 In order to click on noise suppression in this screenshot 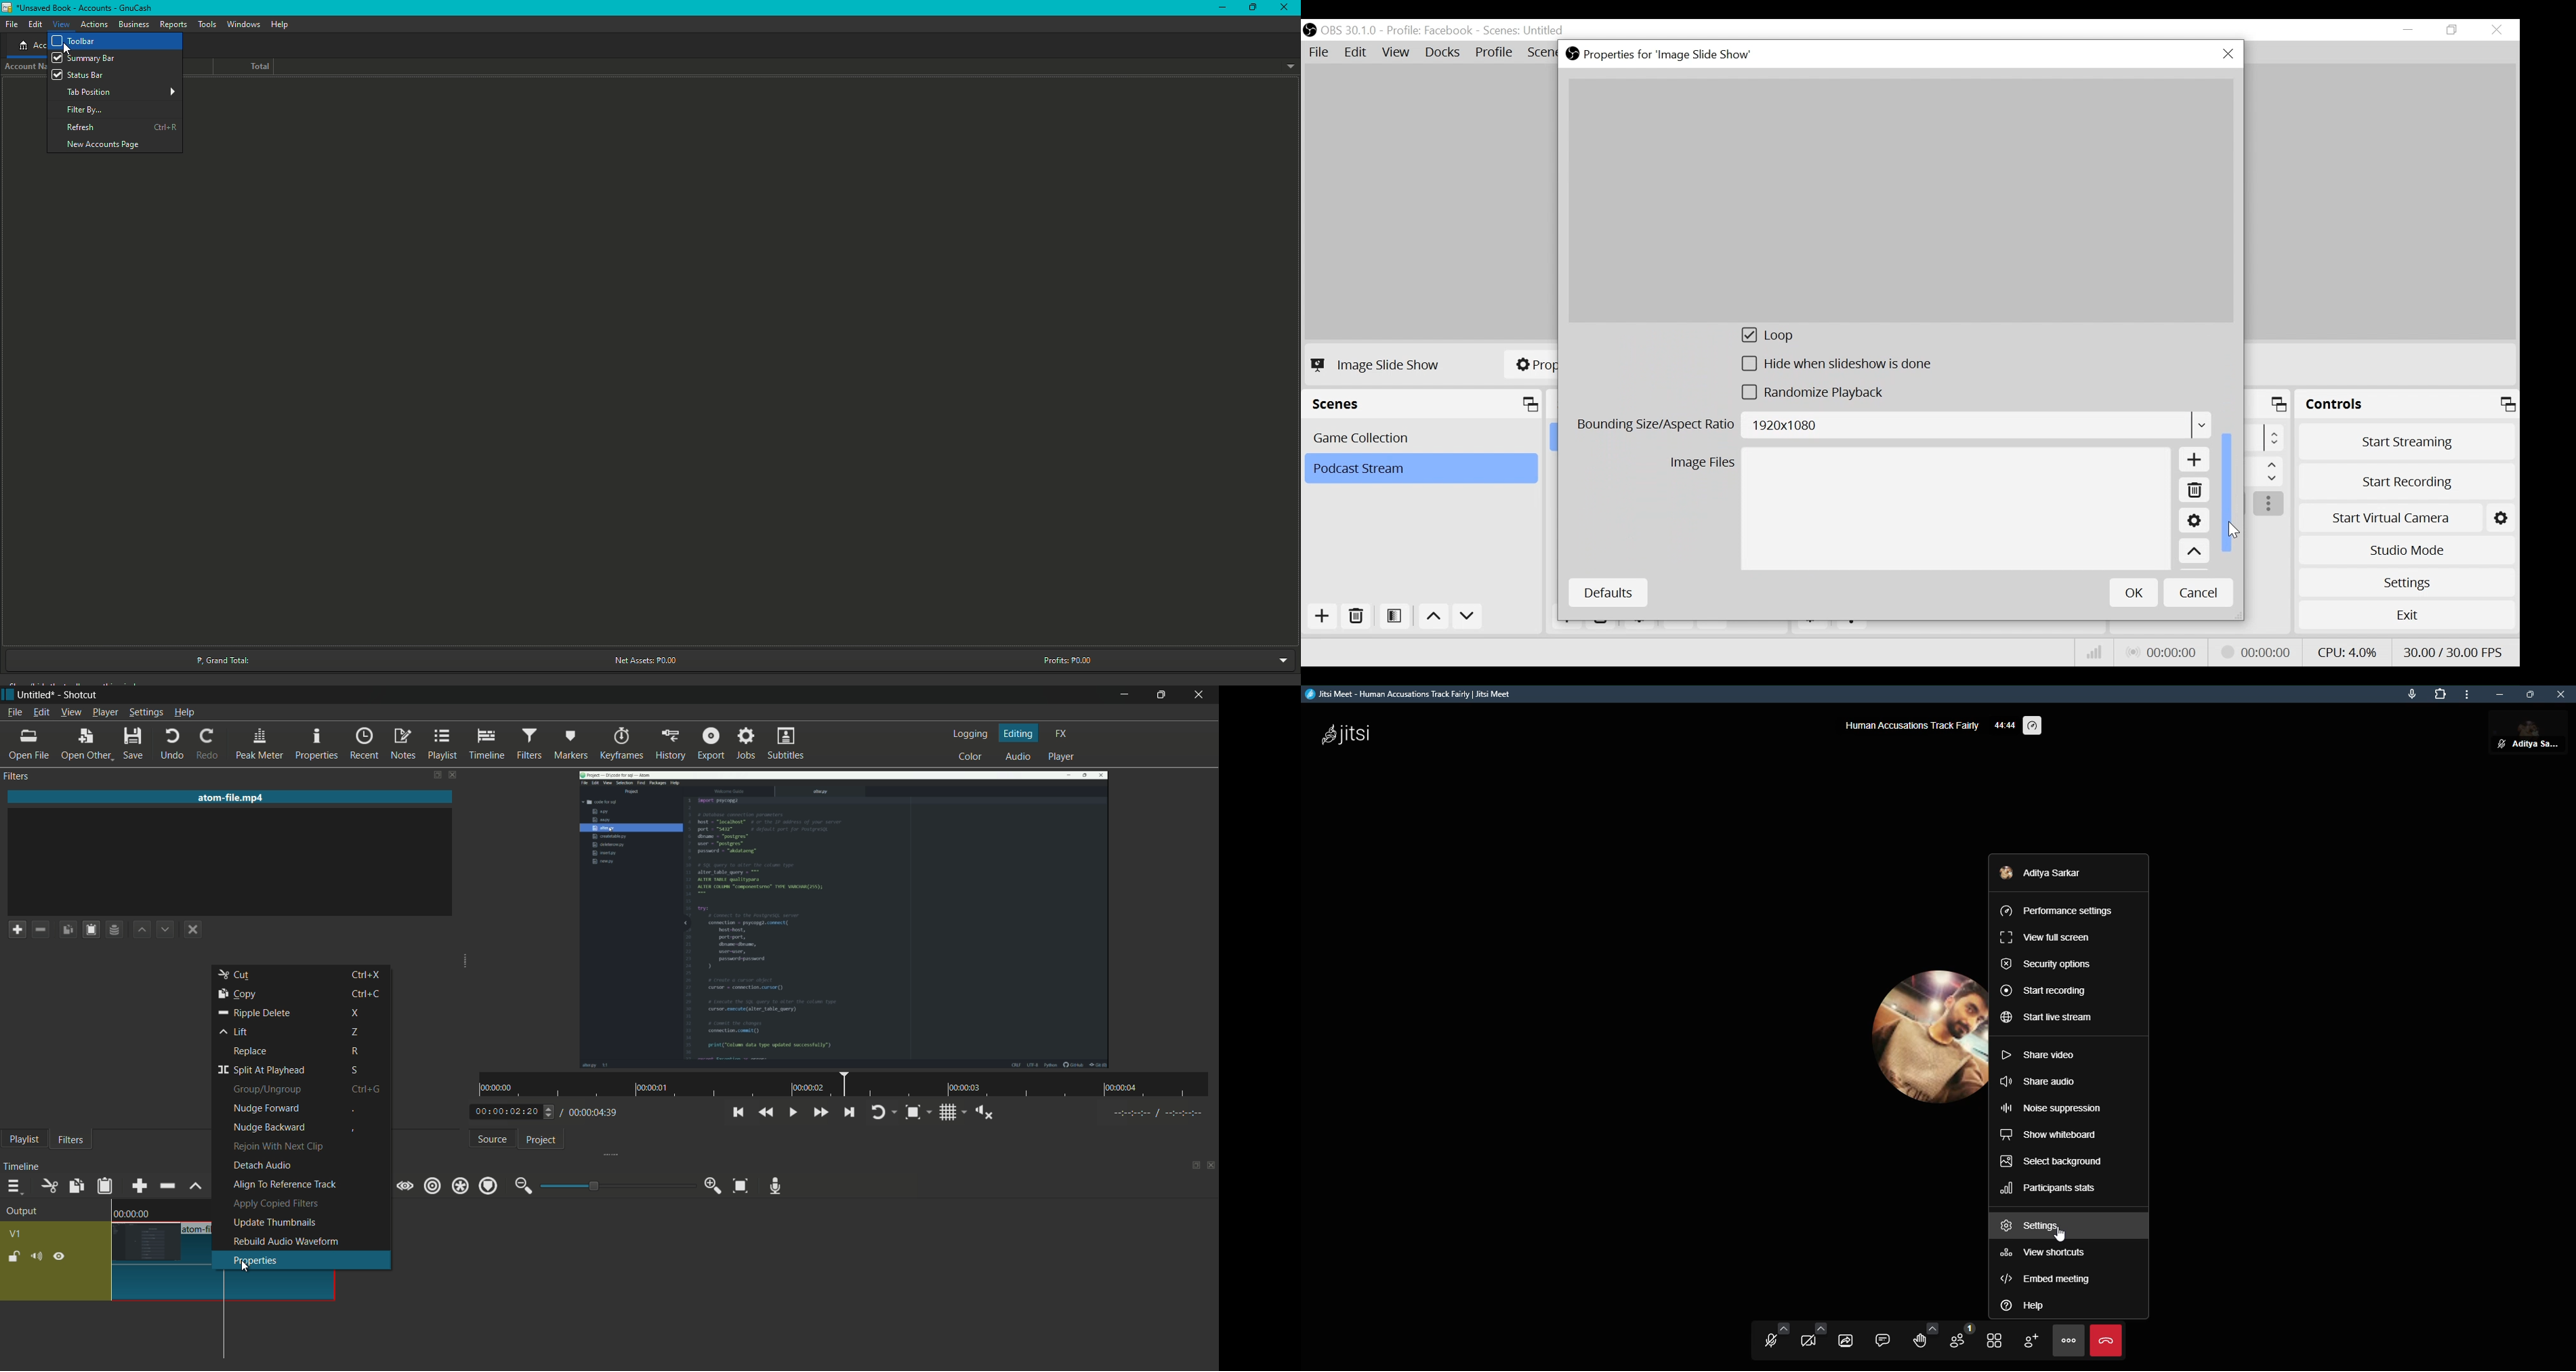, I will do `click(2051, 1109)`.